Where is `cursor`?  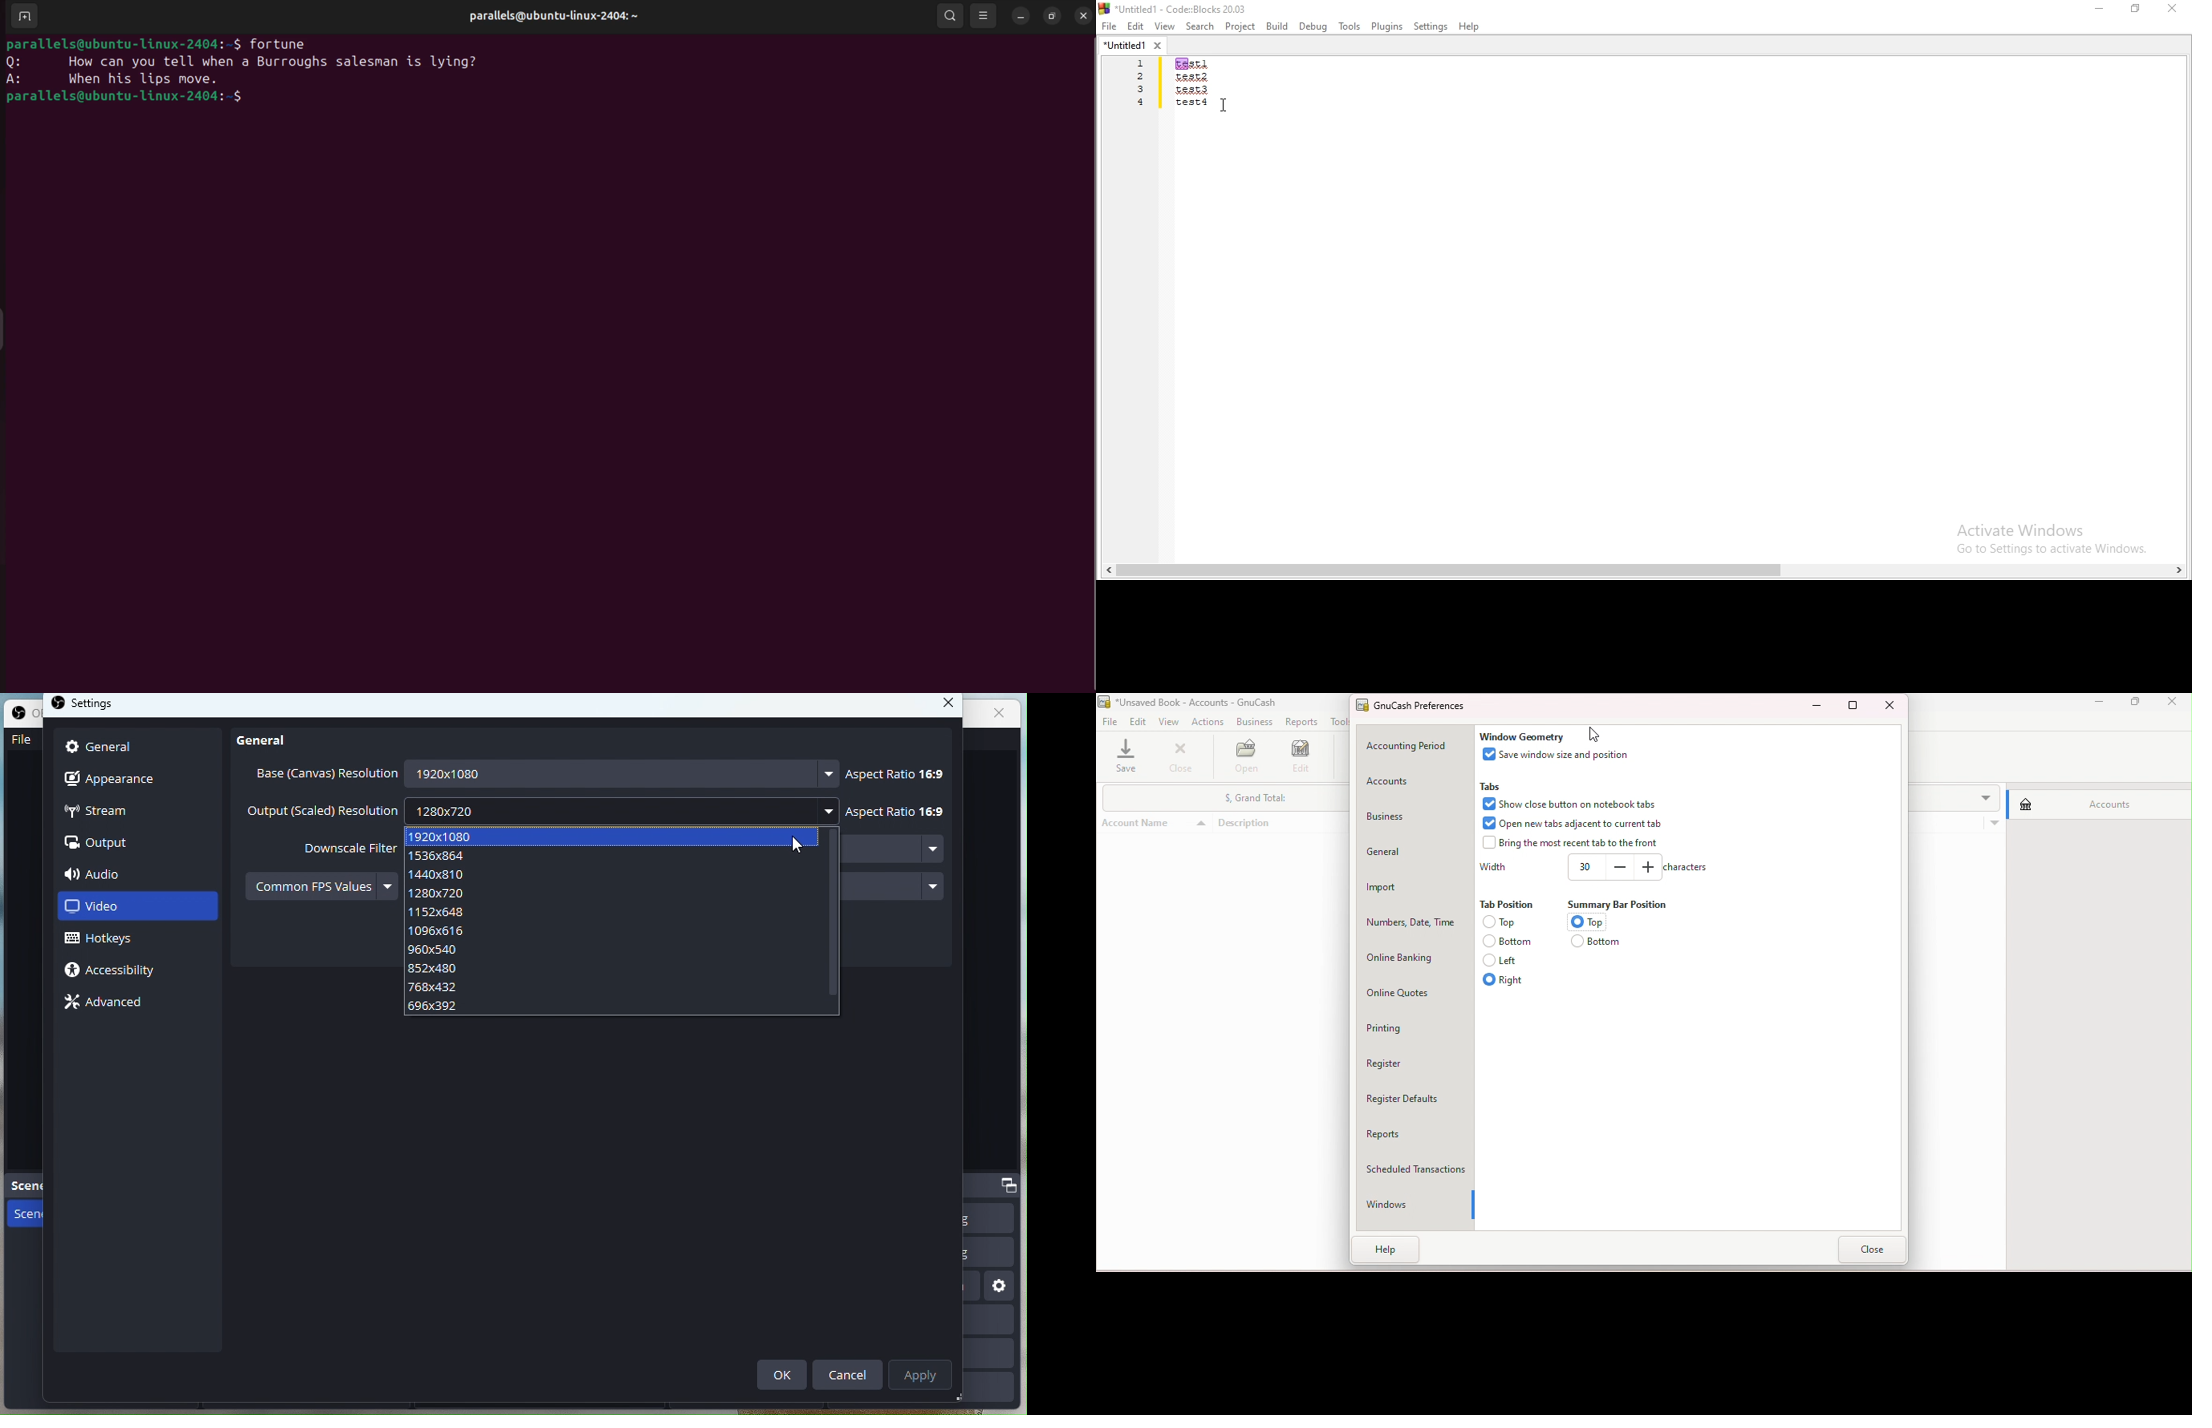
cursor is located at coordinates (796, 847).